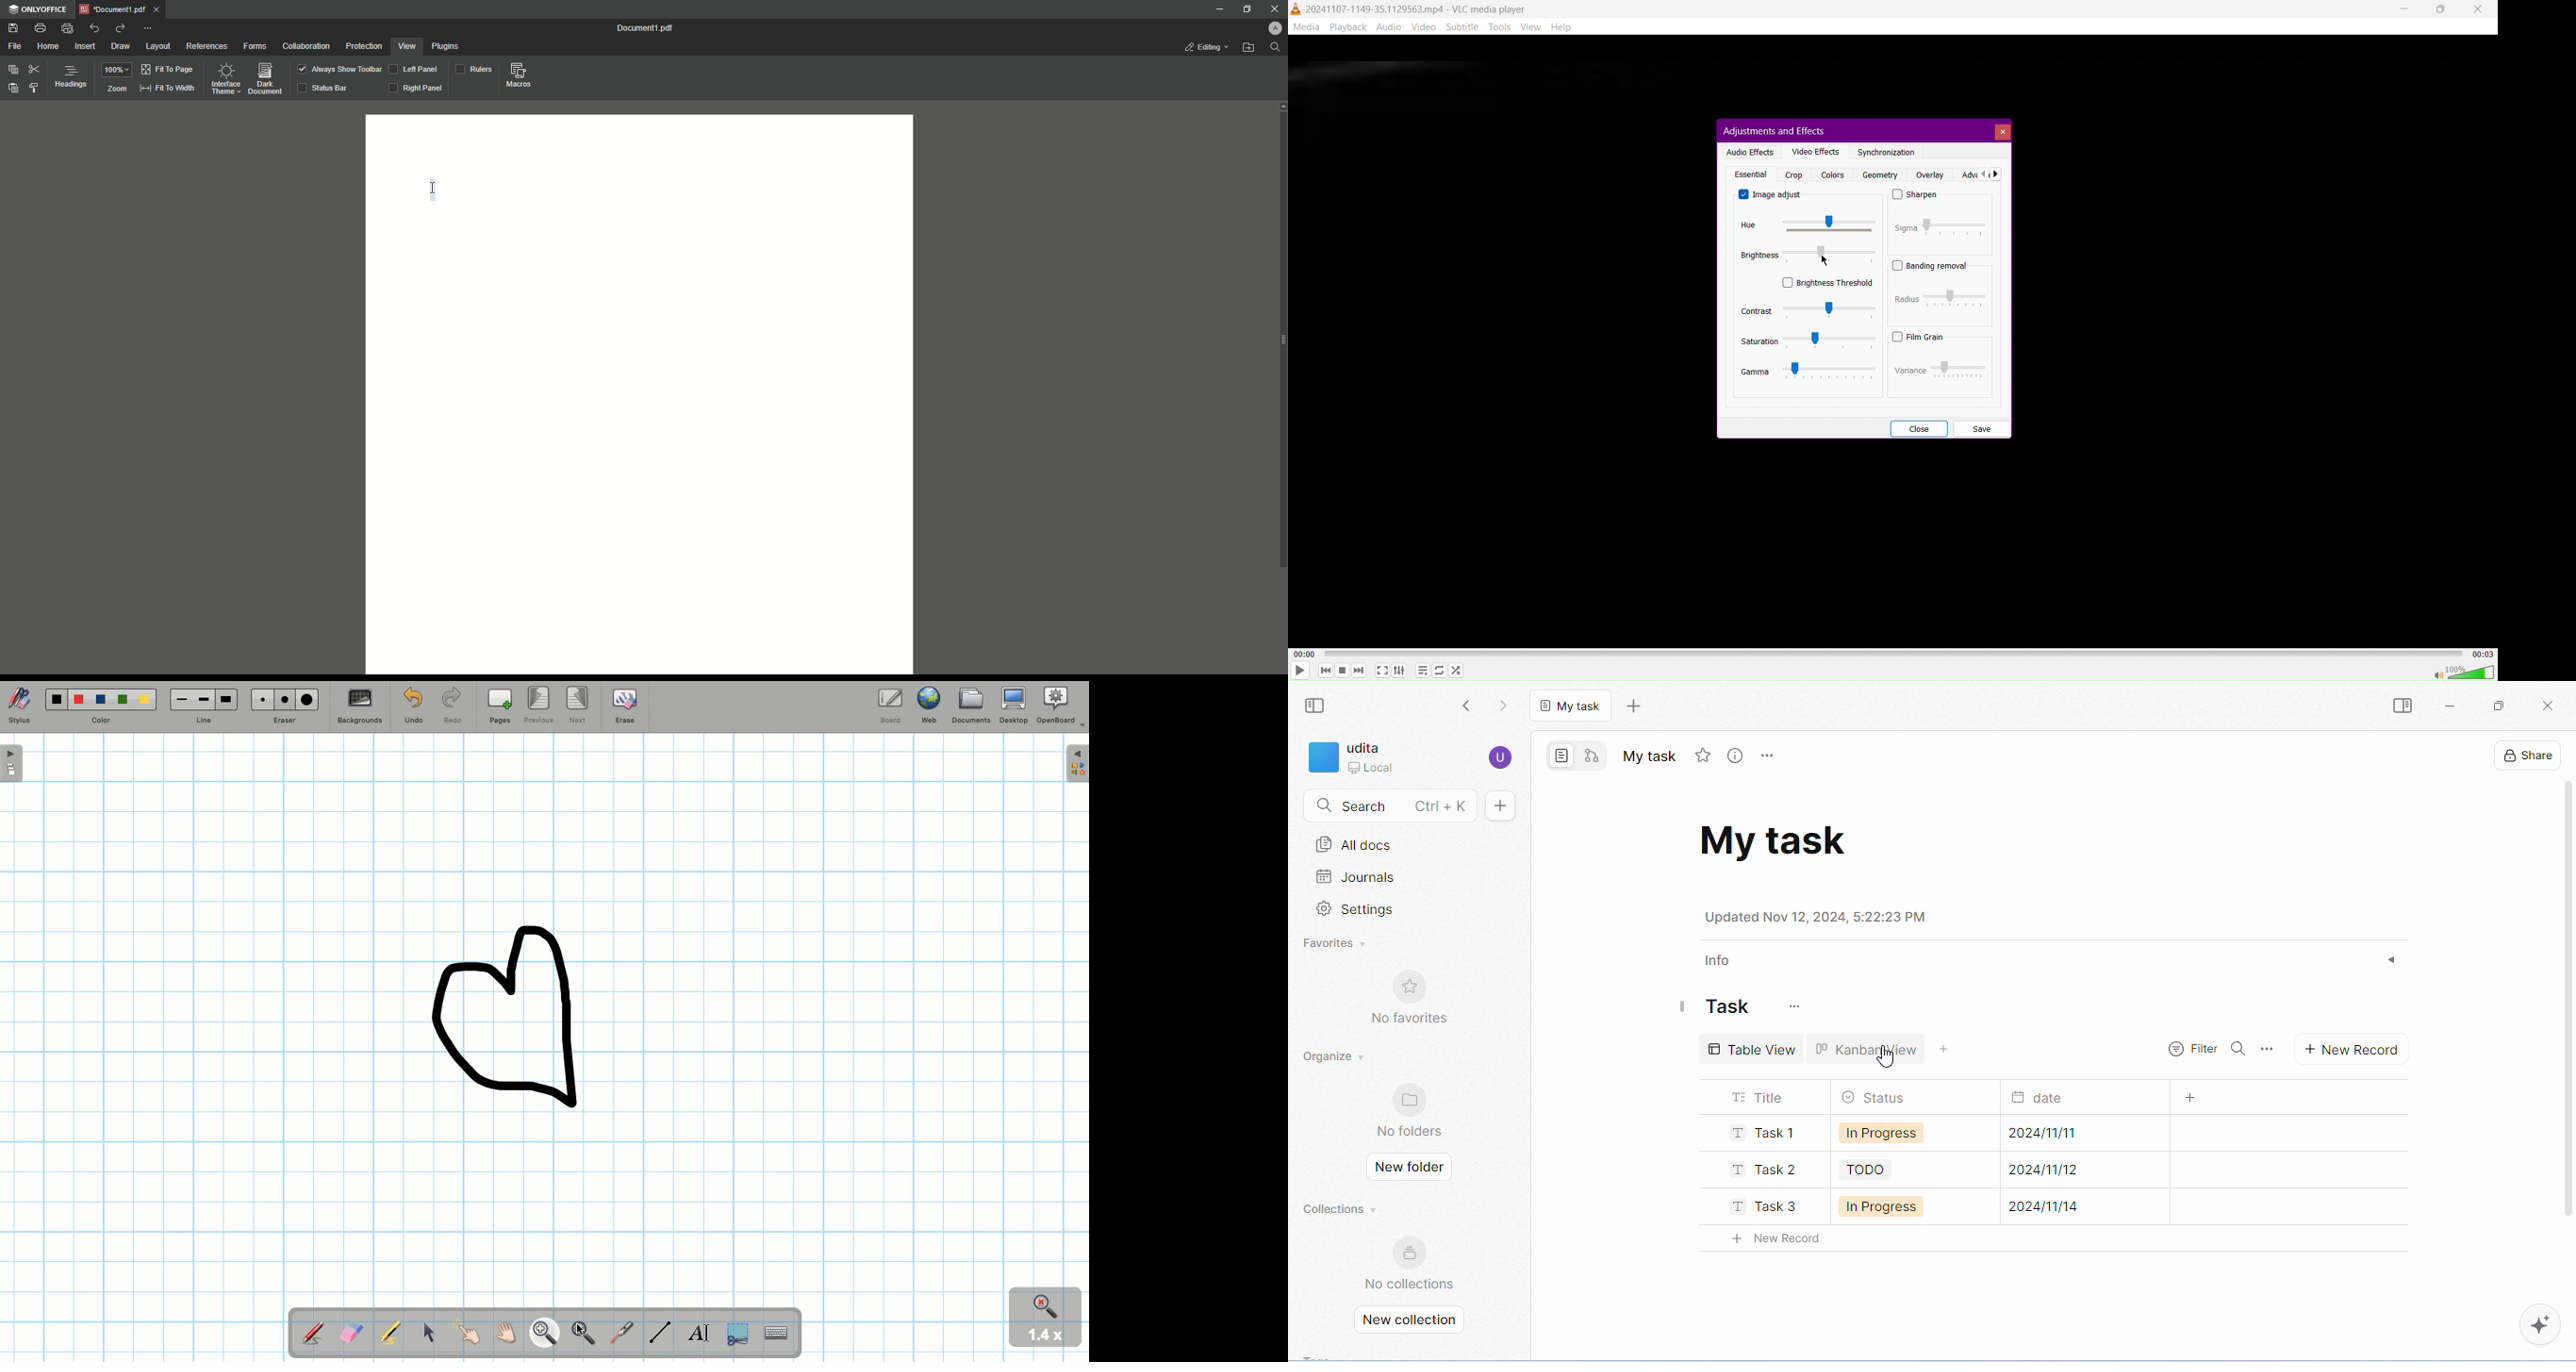  I want to click on new folder, so click(1412, 1169).